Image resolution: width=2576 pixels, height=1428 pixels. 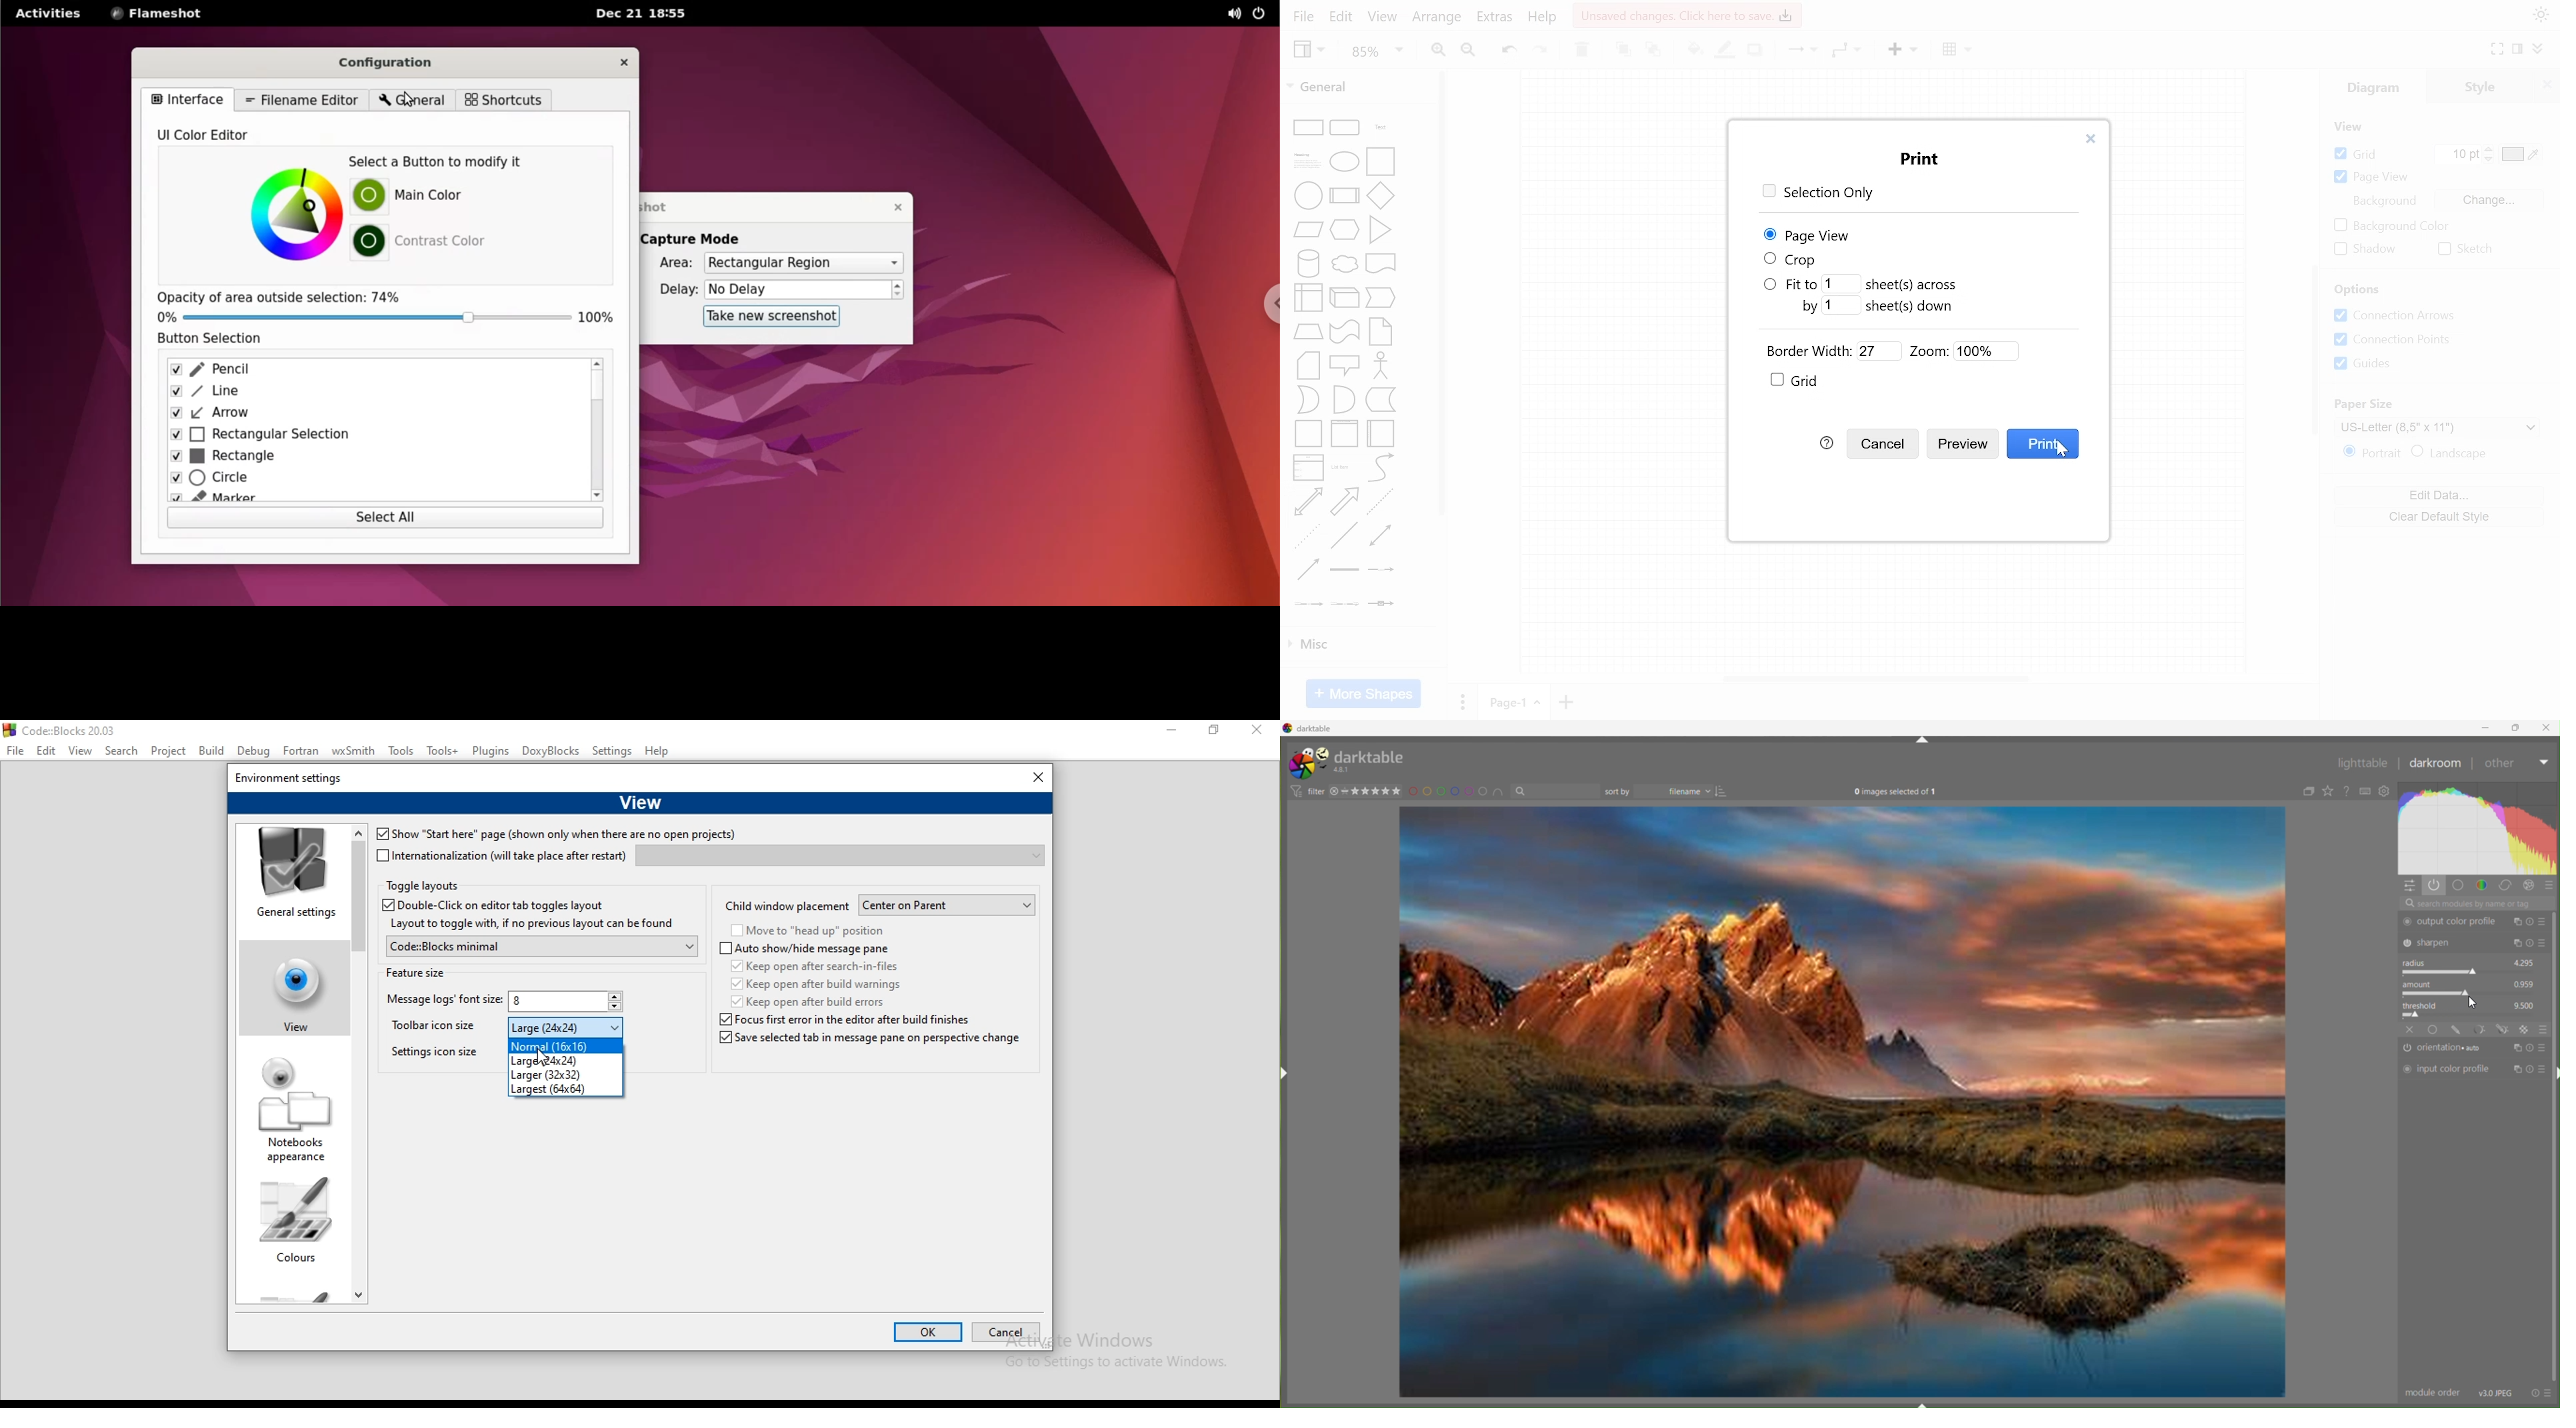 I want to click on Presets , so click(x=2543, y=1029).